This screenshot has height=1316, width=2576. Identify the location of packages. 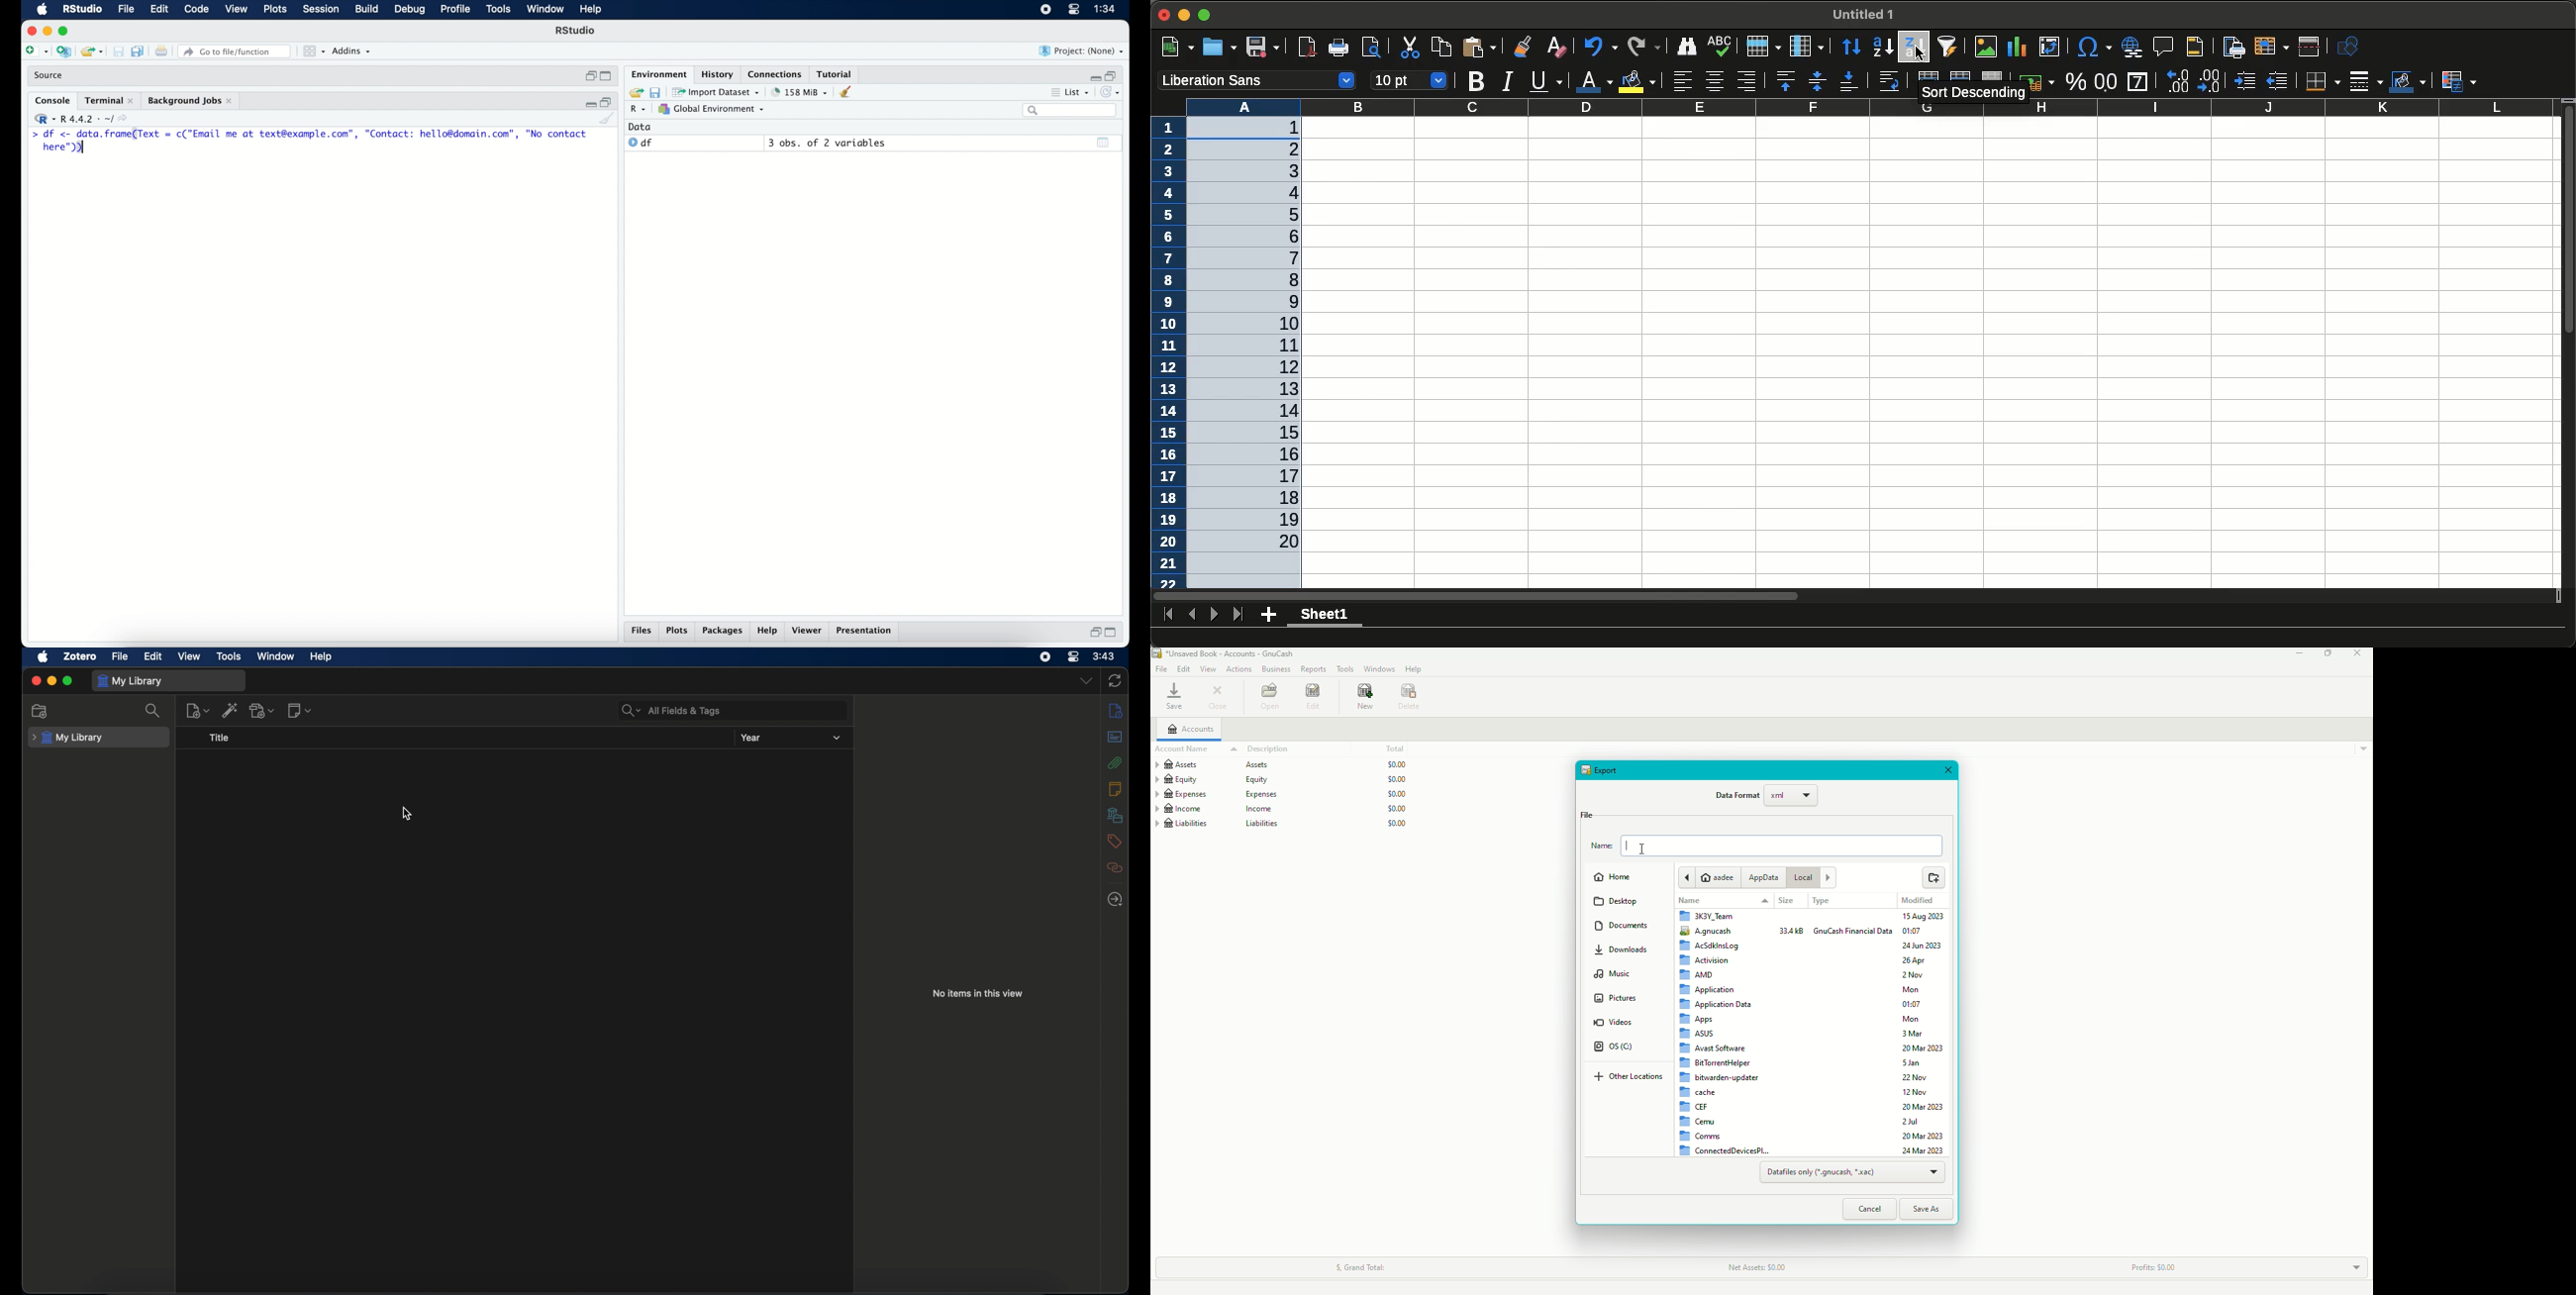
(722, 631).